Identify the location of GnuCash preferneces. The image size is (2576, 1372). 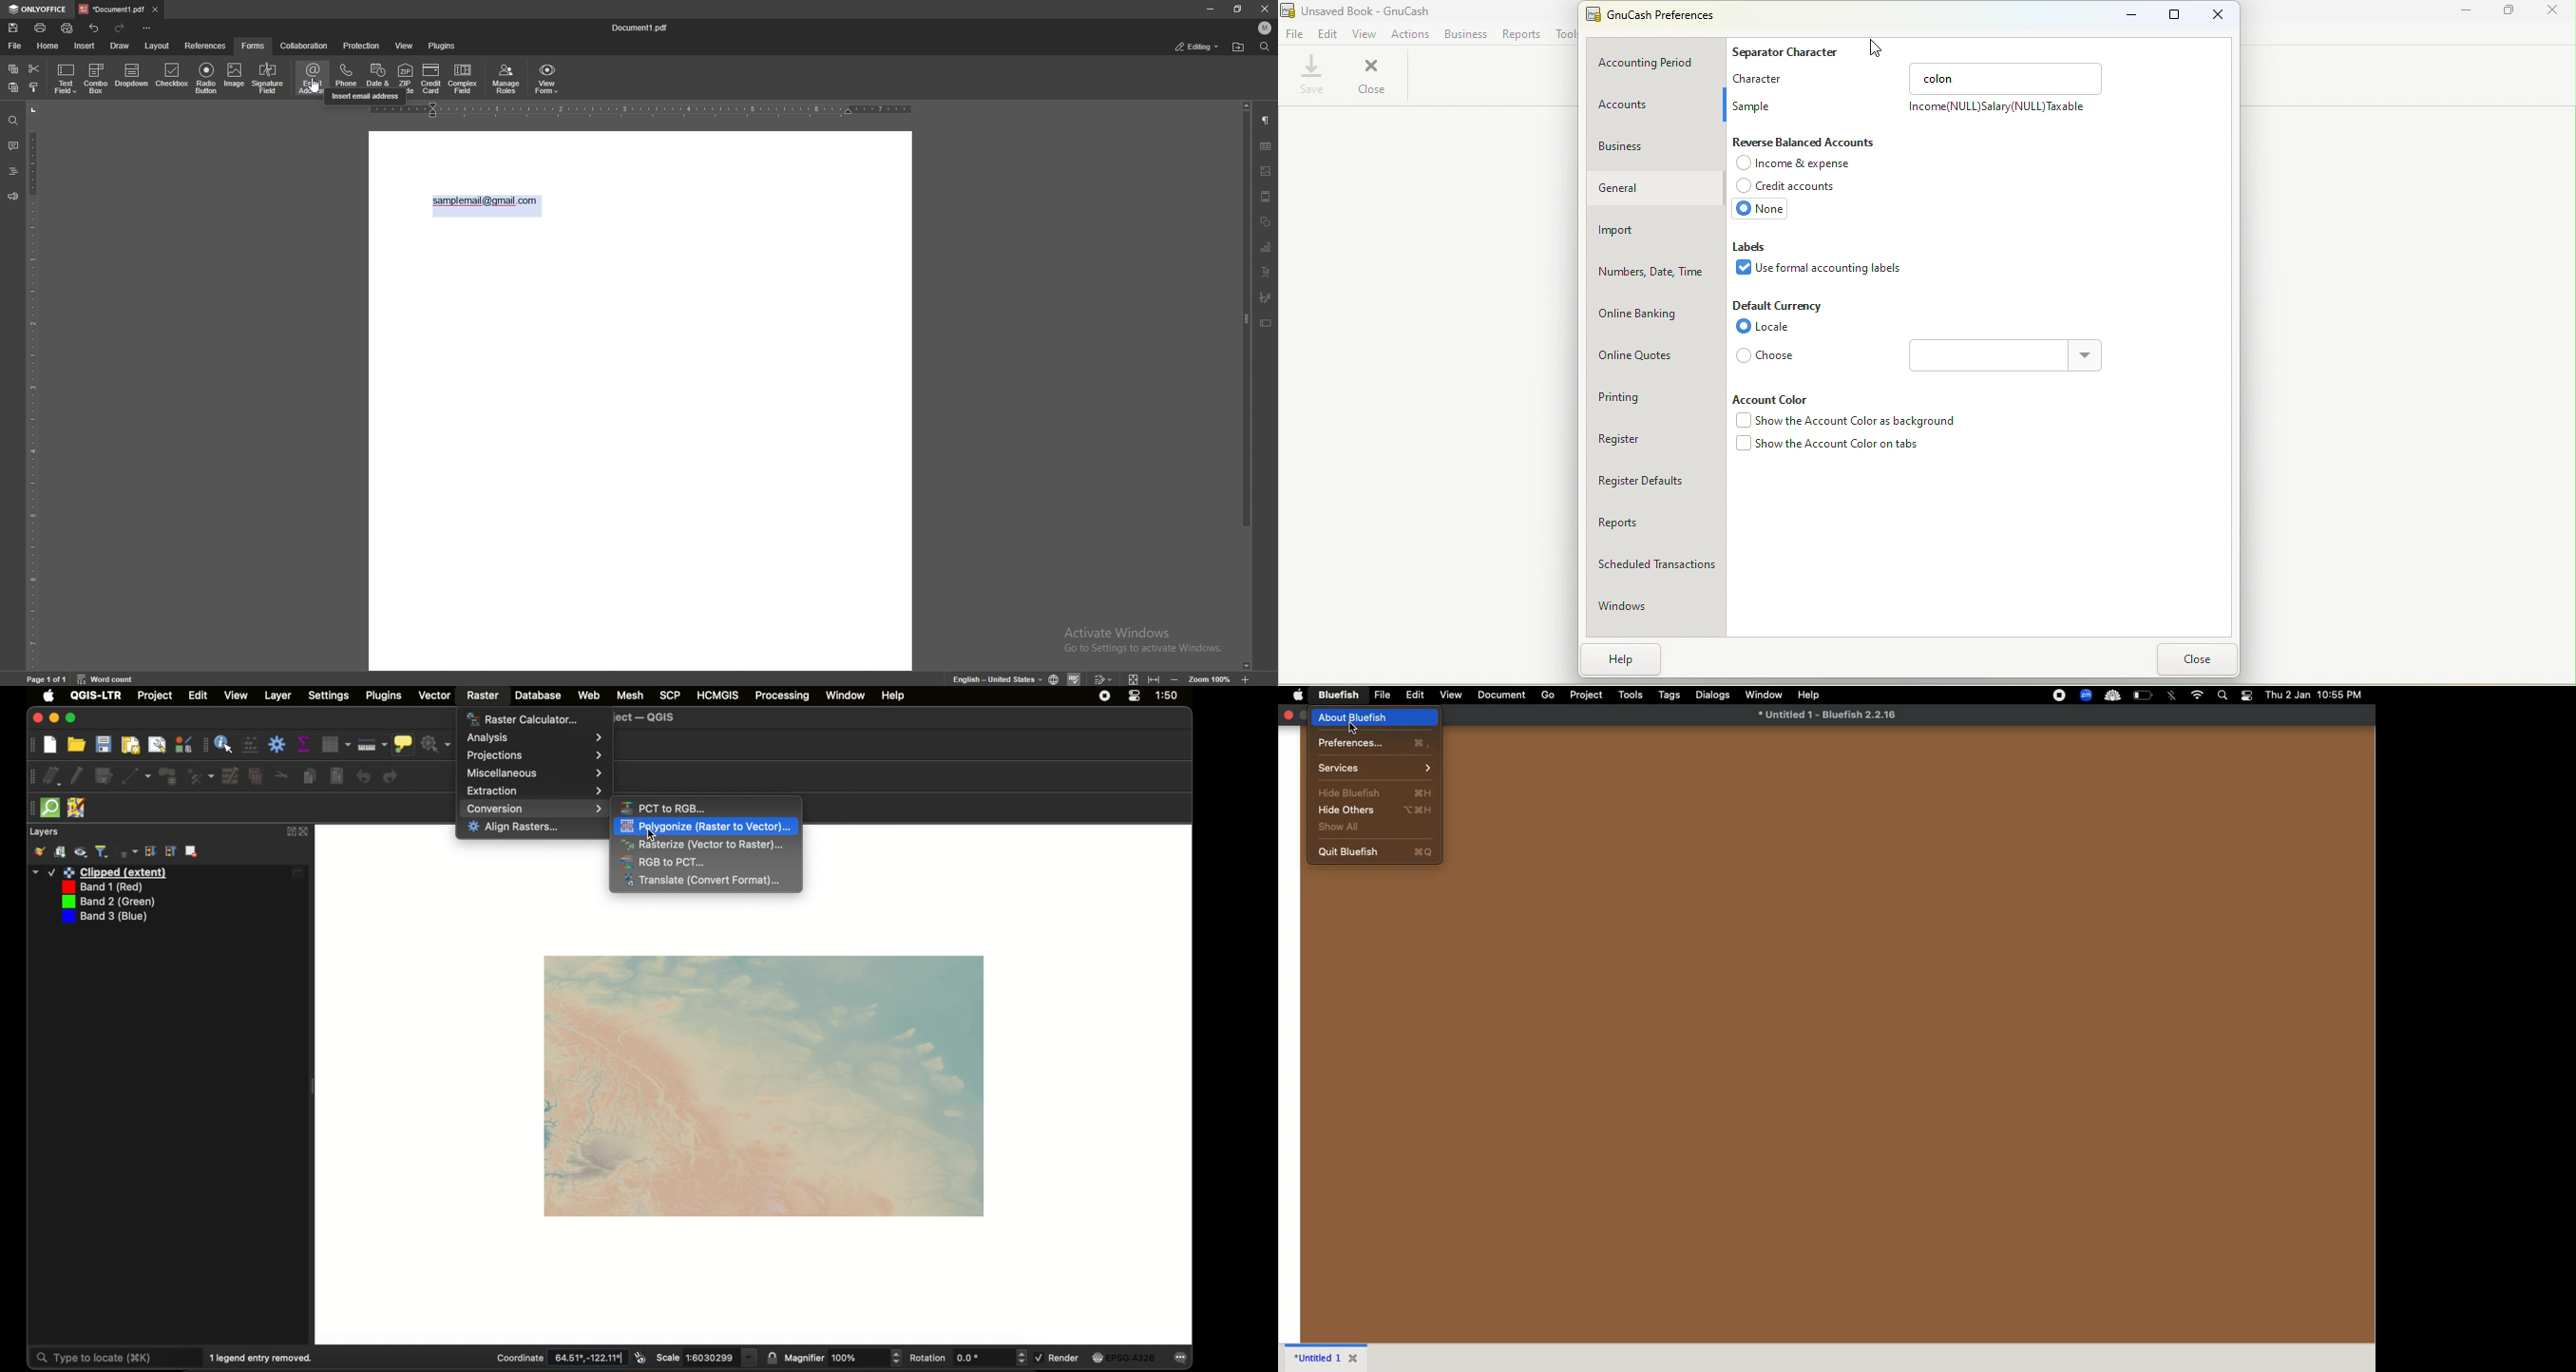
(1651, 14).